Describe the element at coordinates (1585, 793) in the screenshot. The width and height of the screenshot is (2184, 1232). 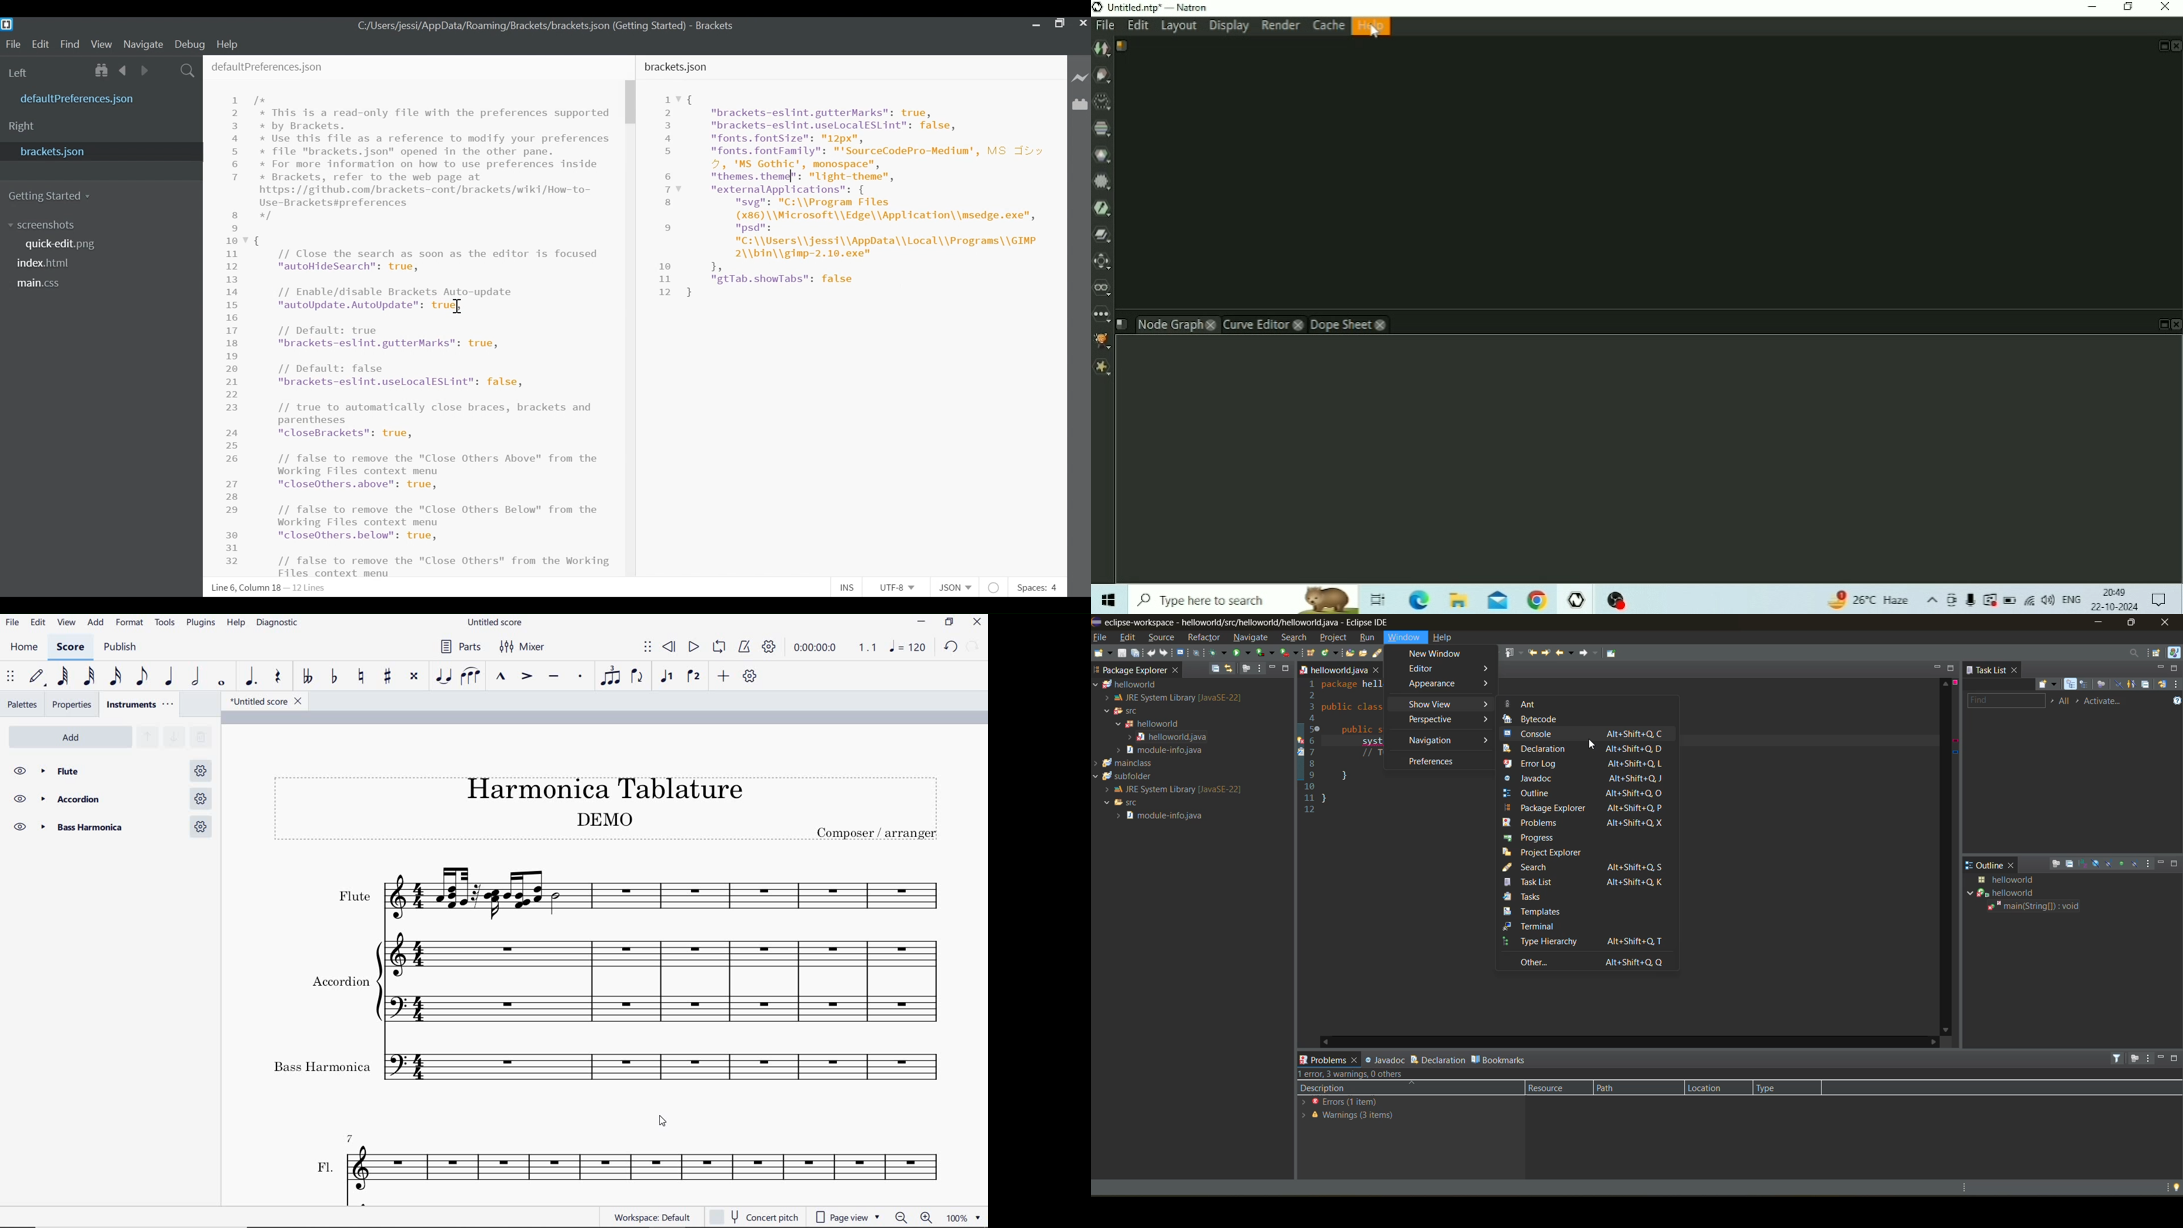
I see `outline` at that location.